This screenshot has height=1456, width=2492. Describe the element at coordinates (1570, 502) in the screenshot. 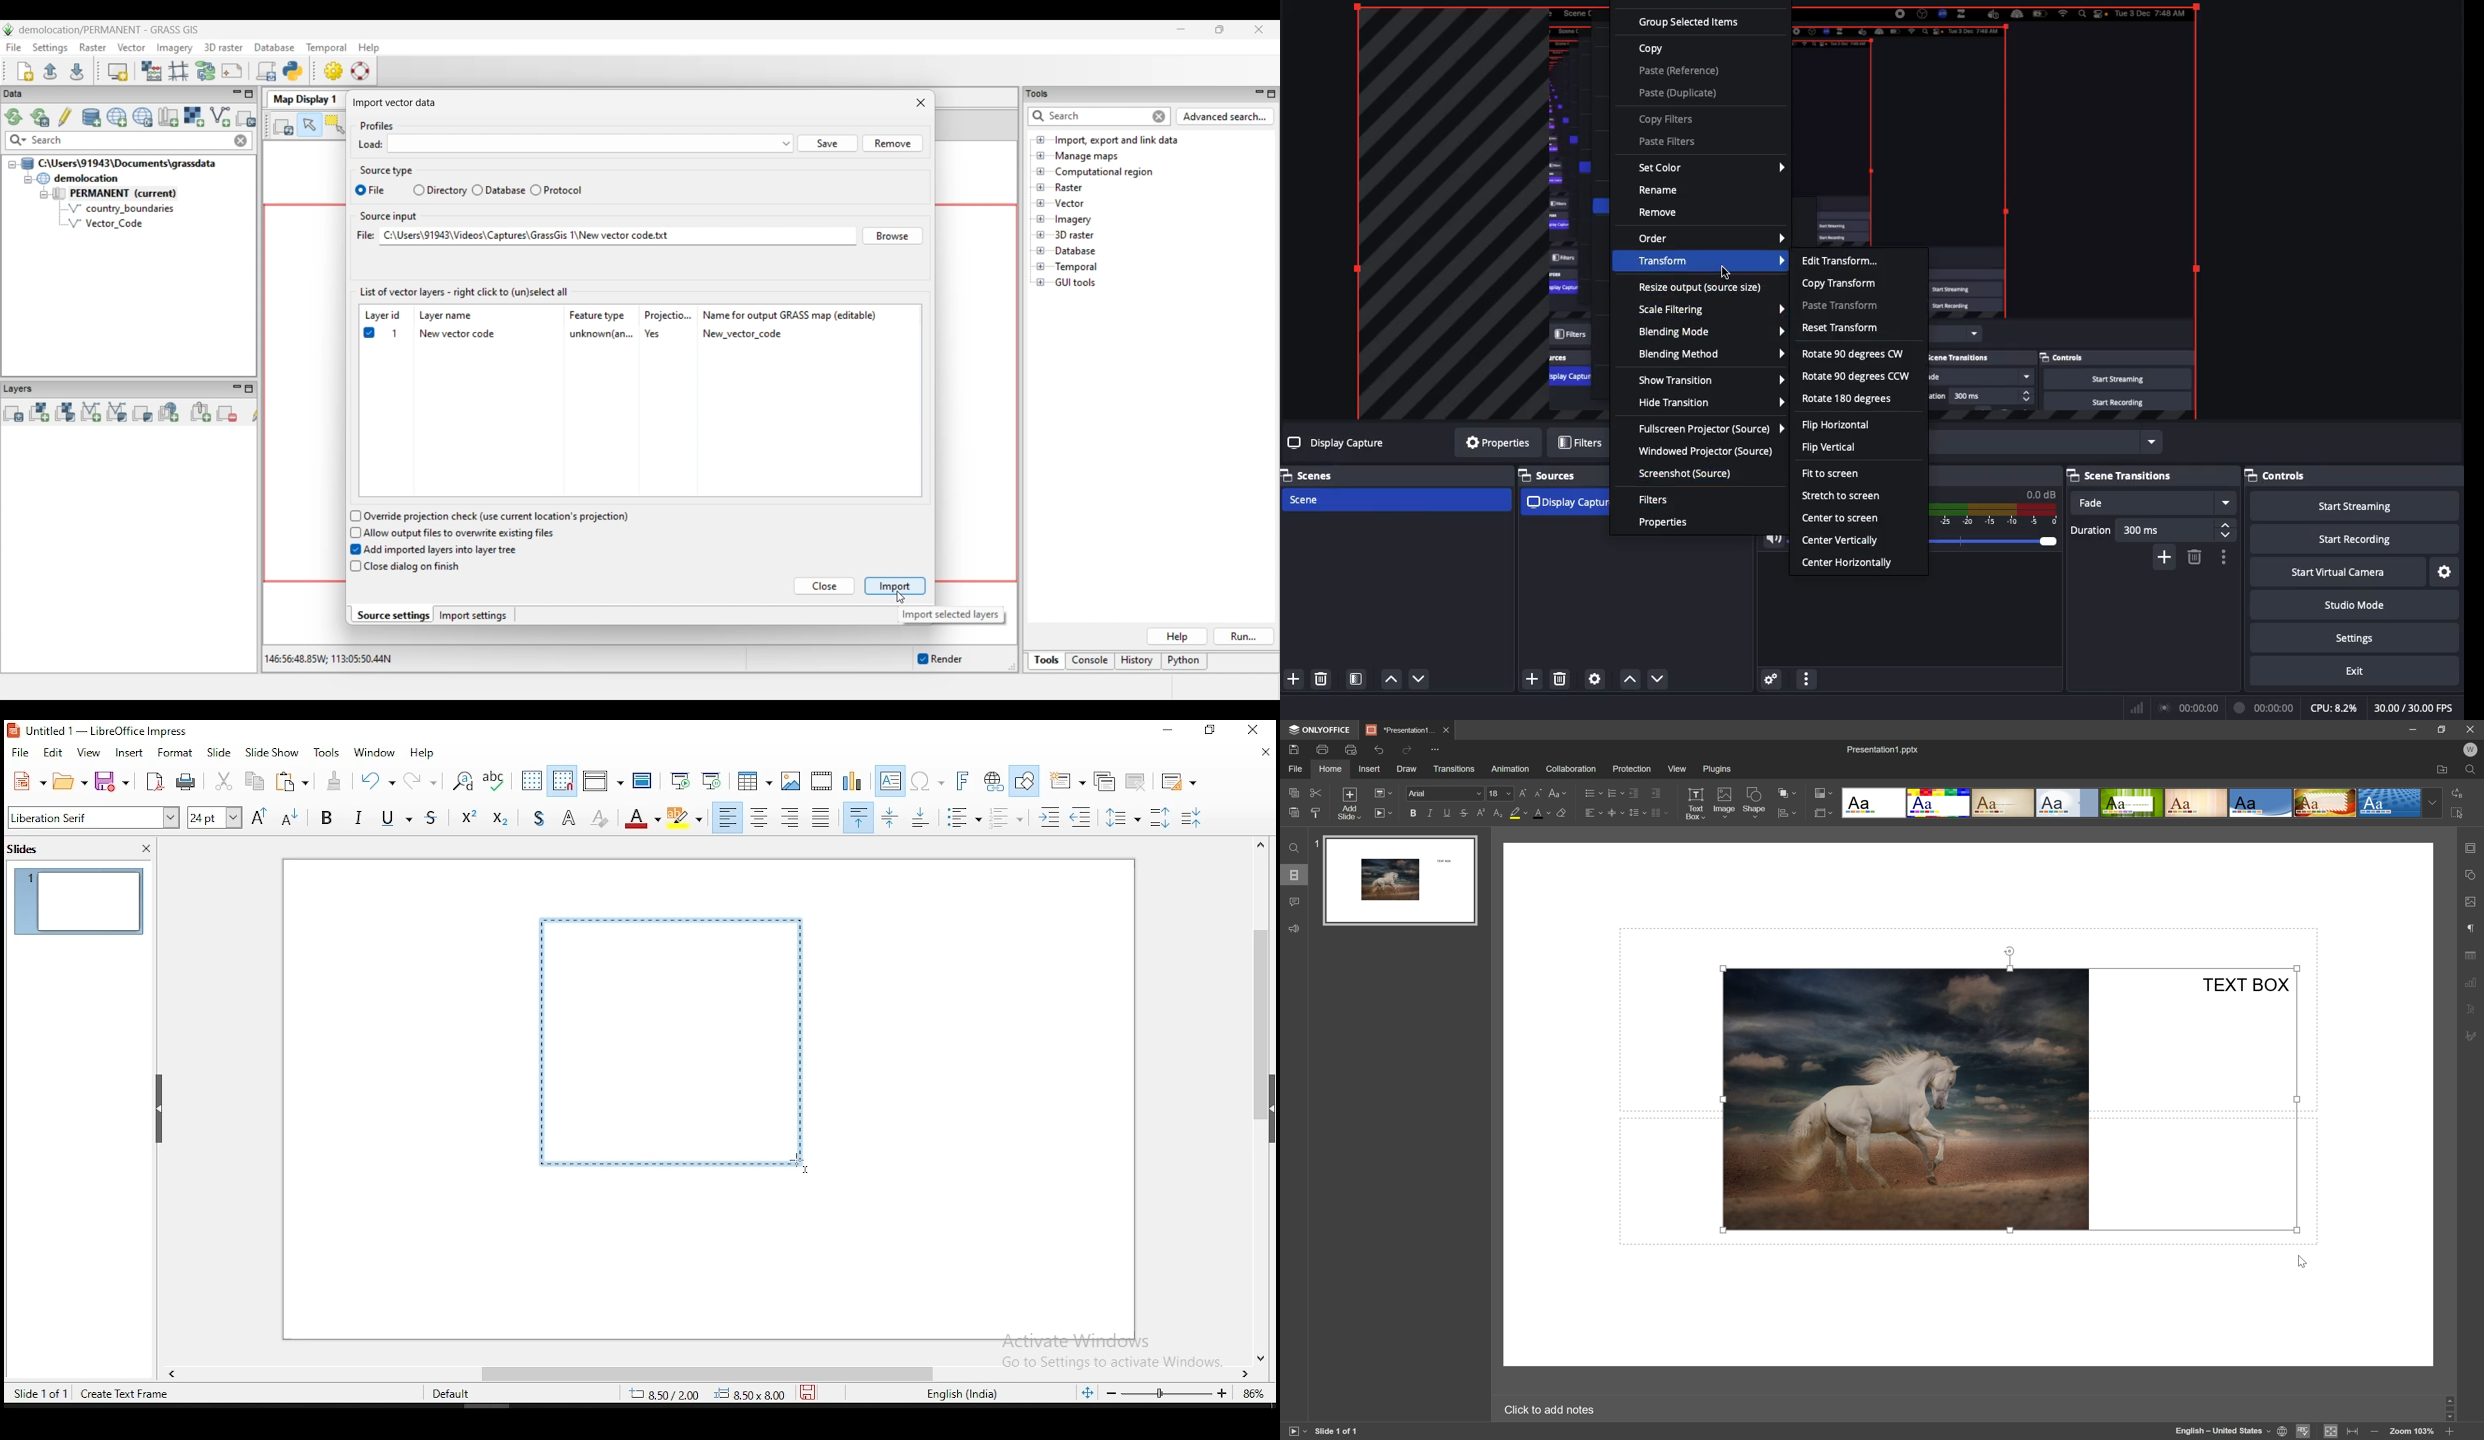

I see `Display capture` at that location.